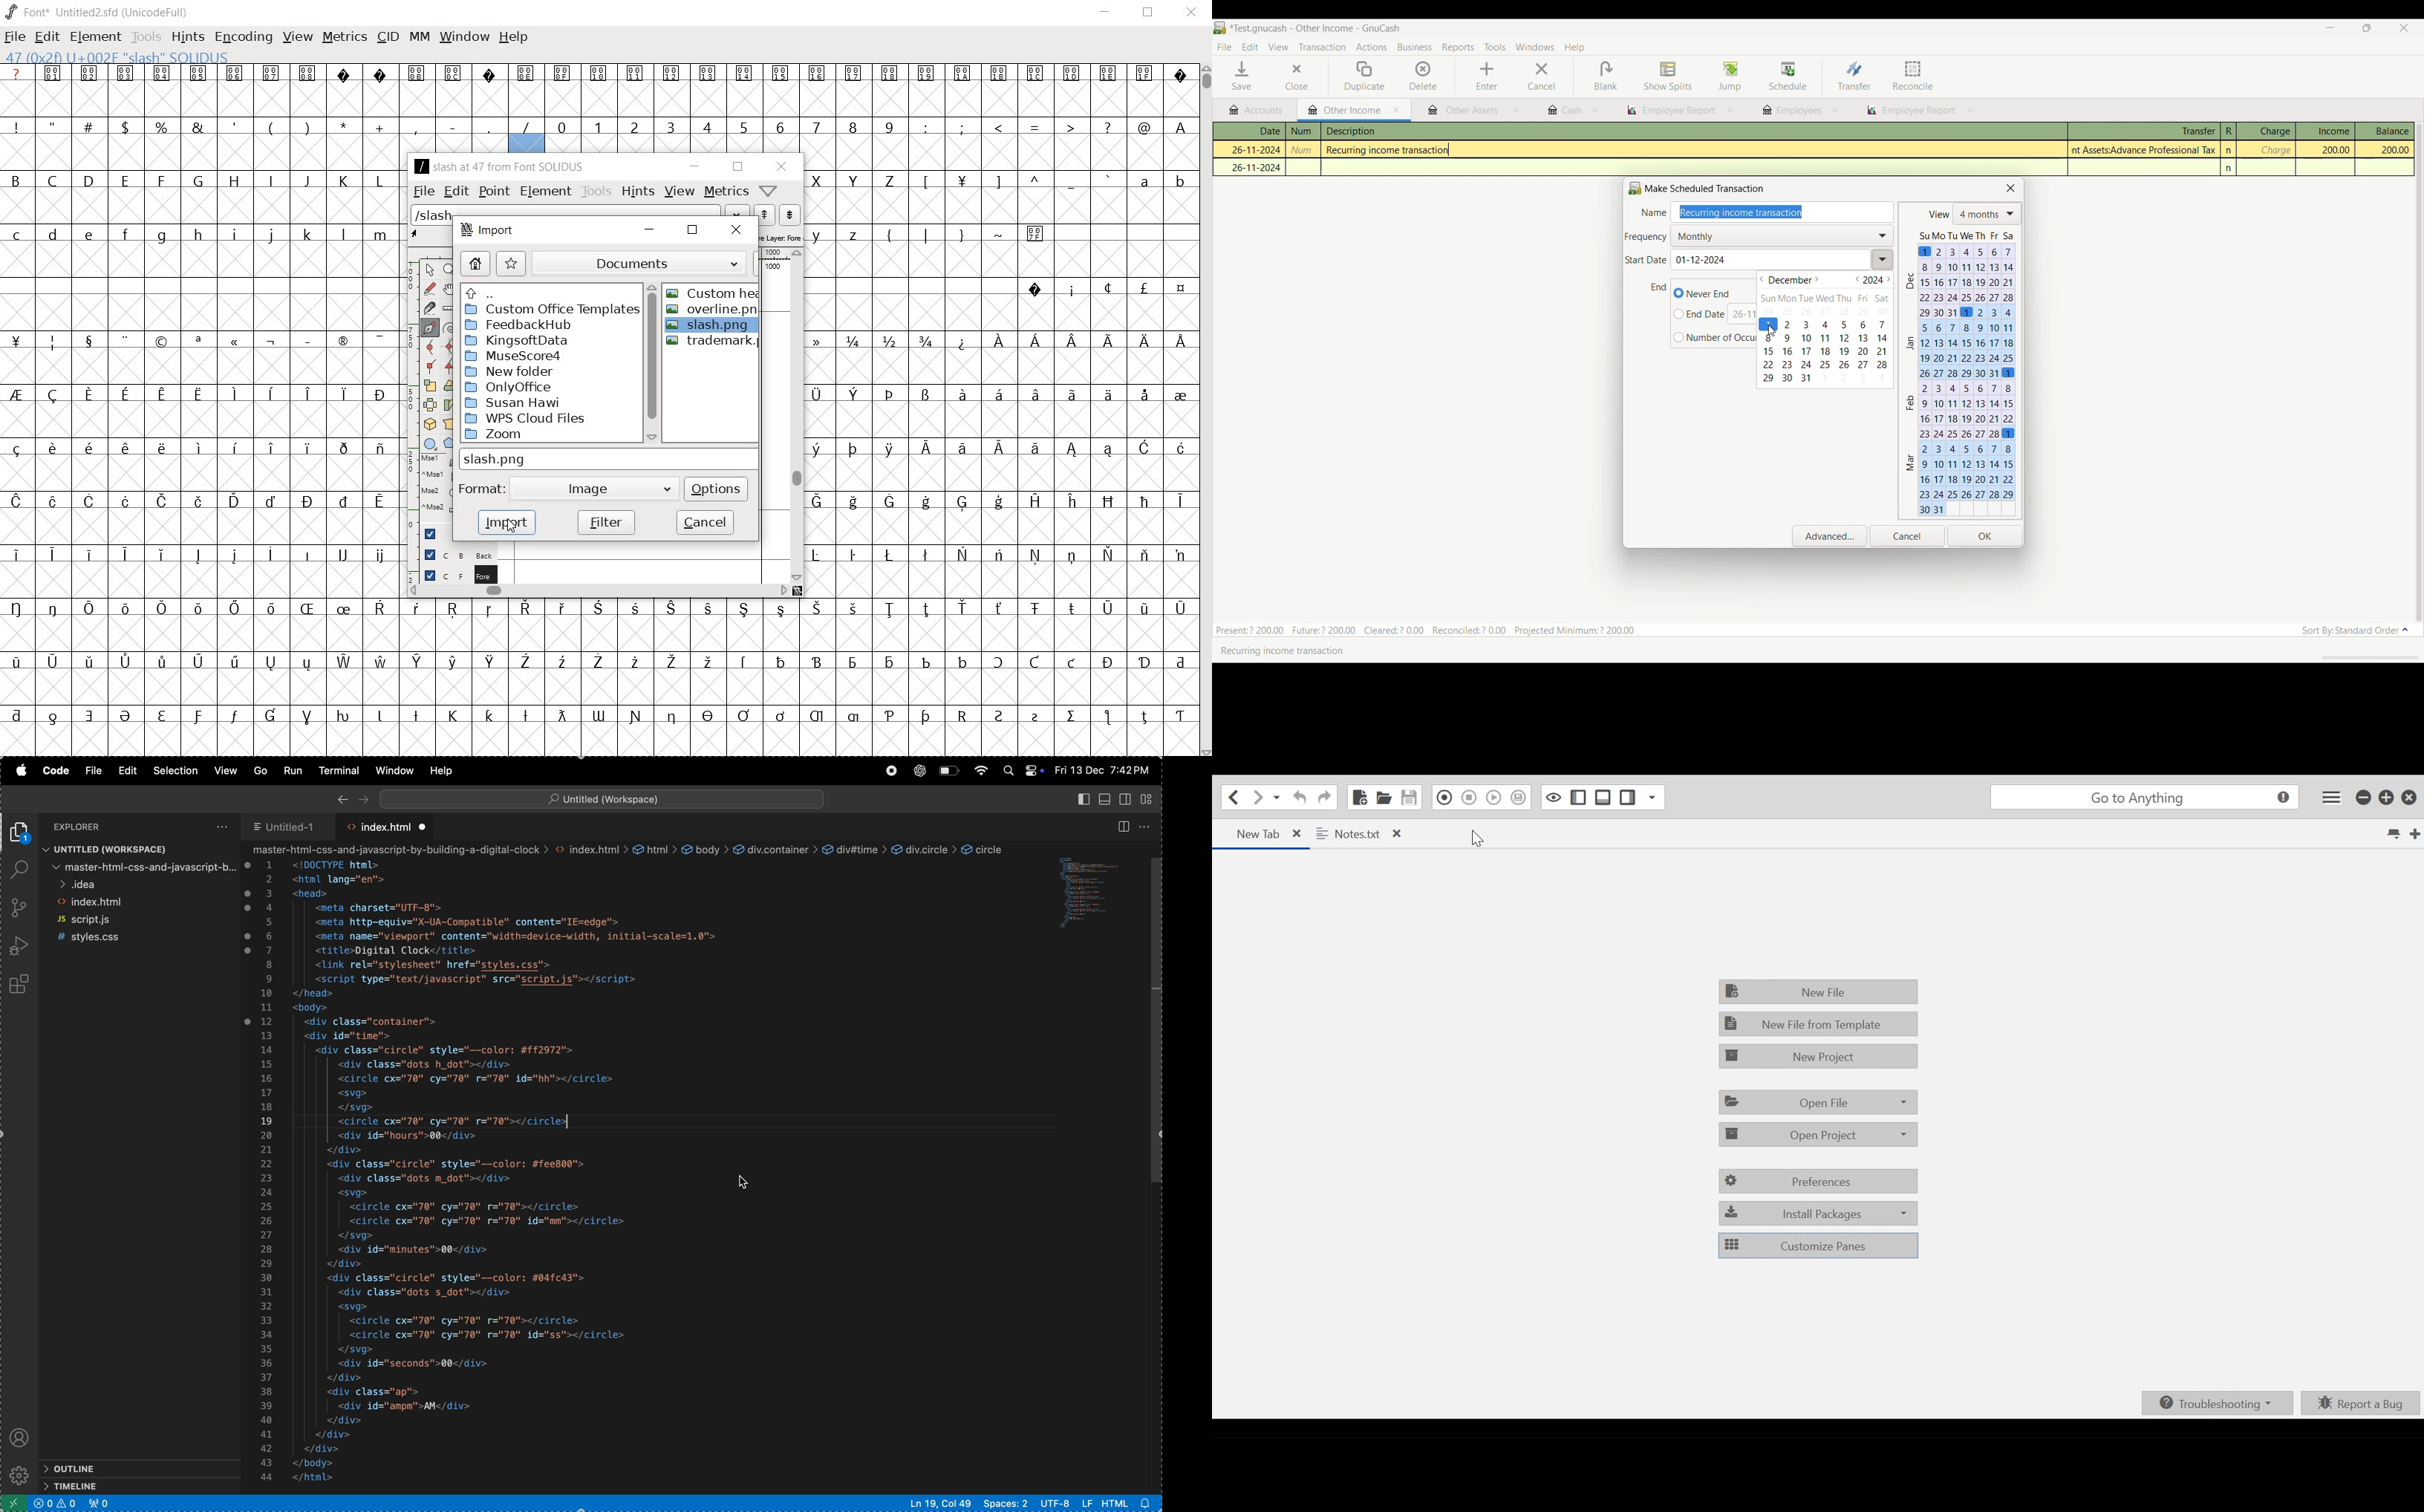  I want to click on style.css, so click(138, 937).